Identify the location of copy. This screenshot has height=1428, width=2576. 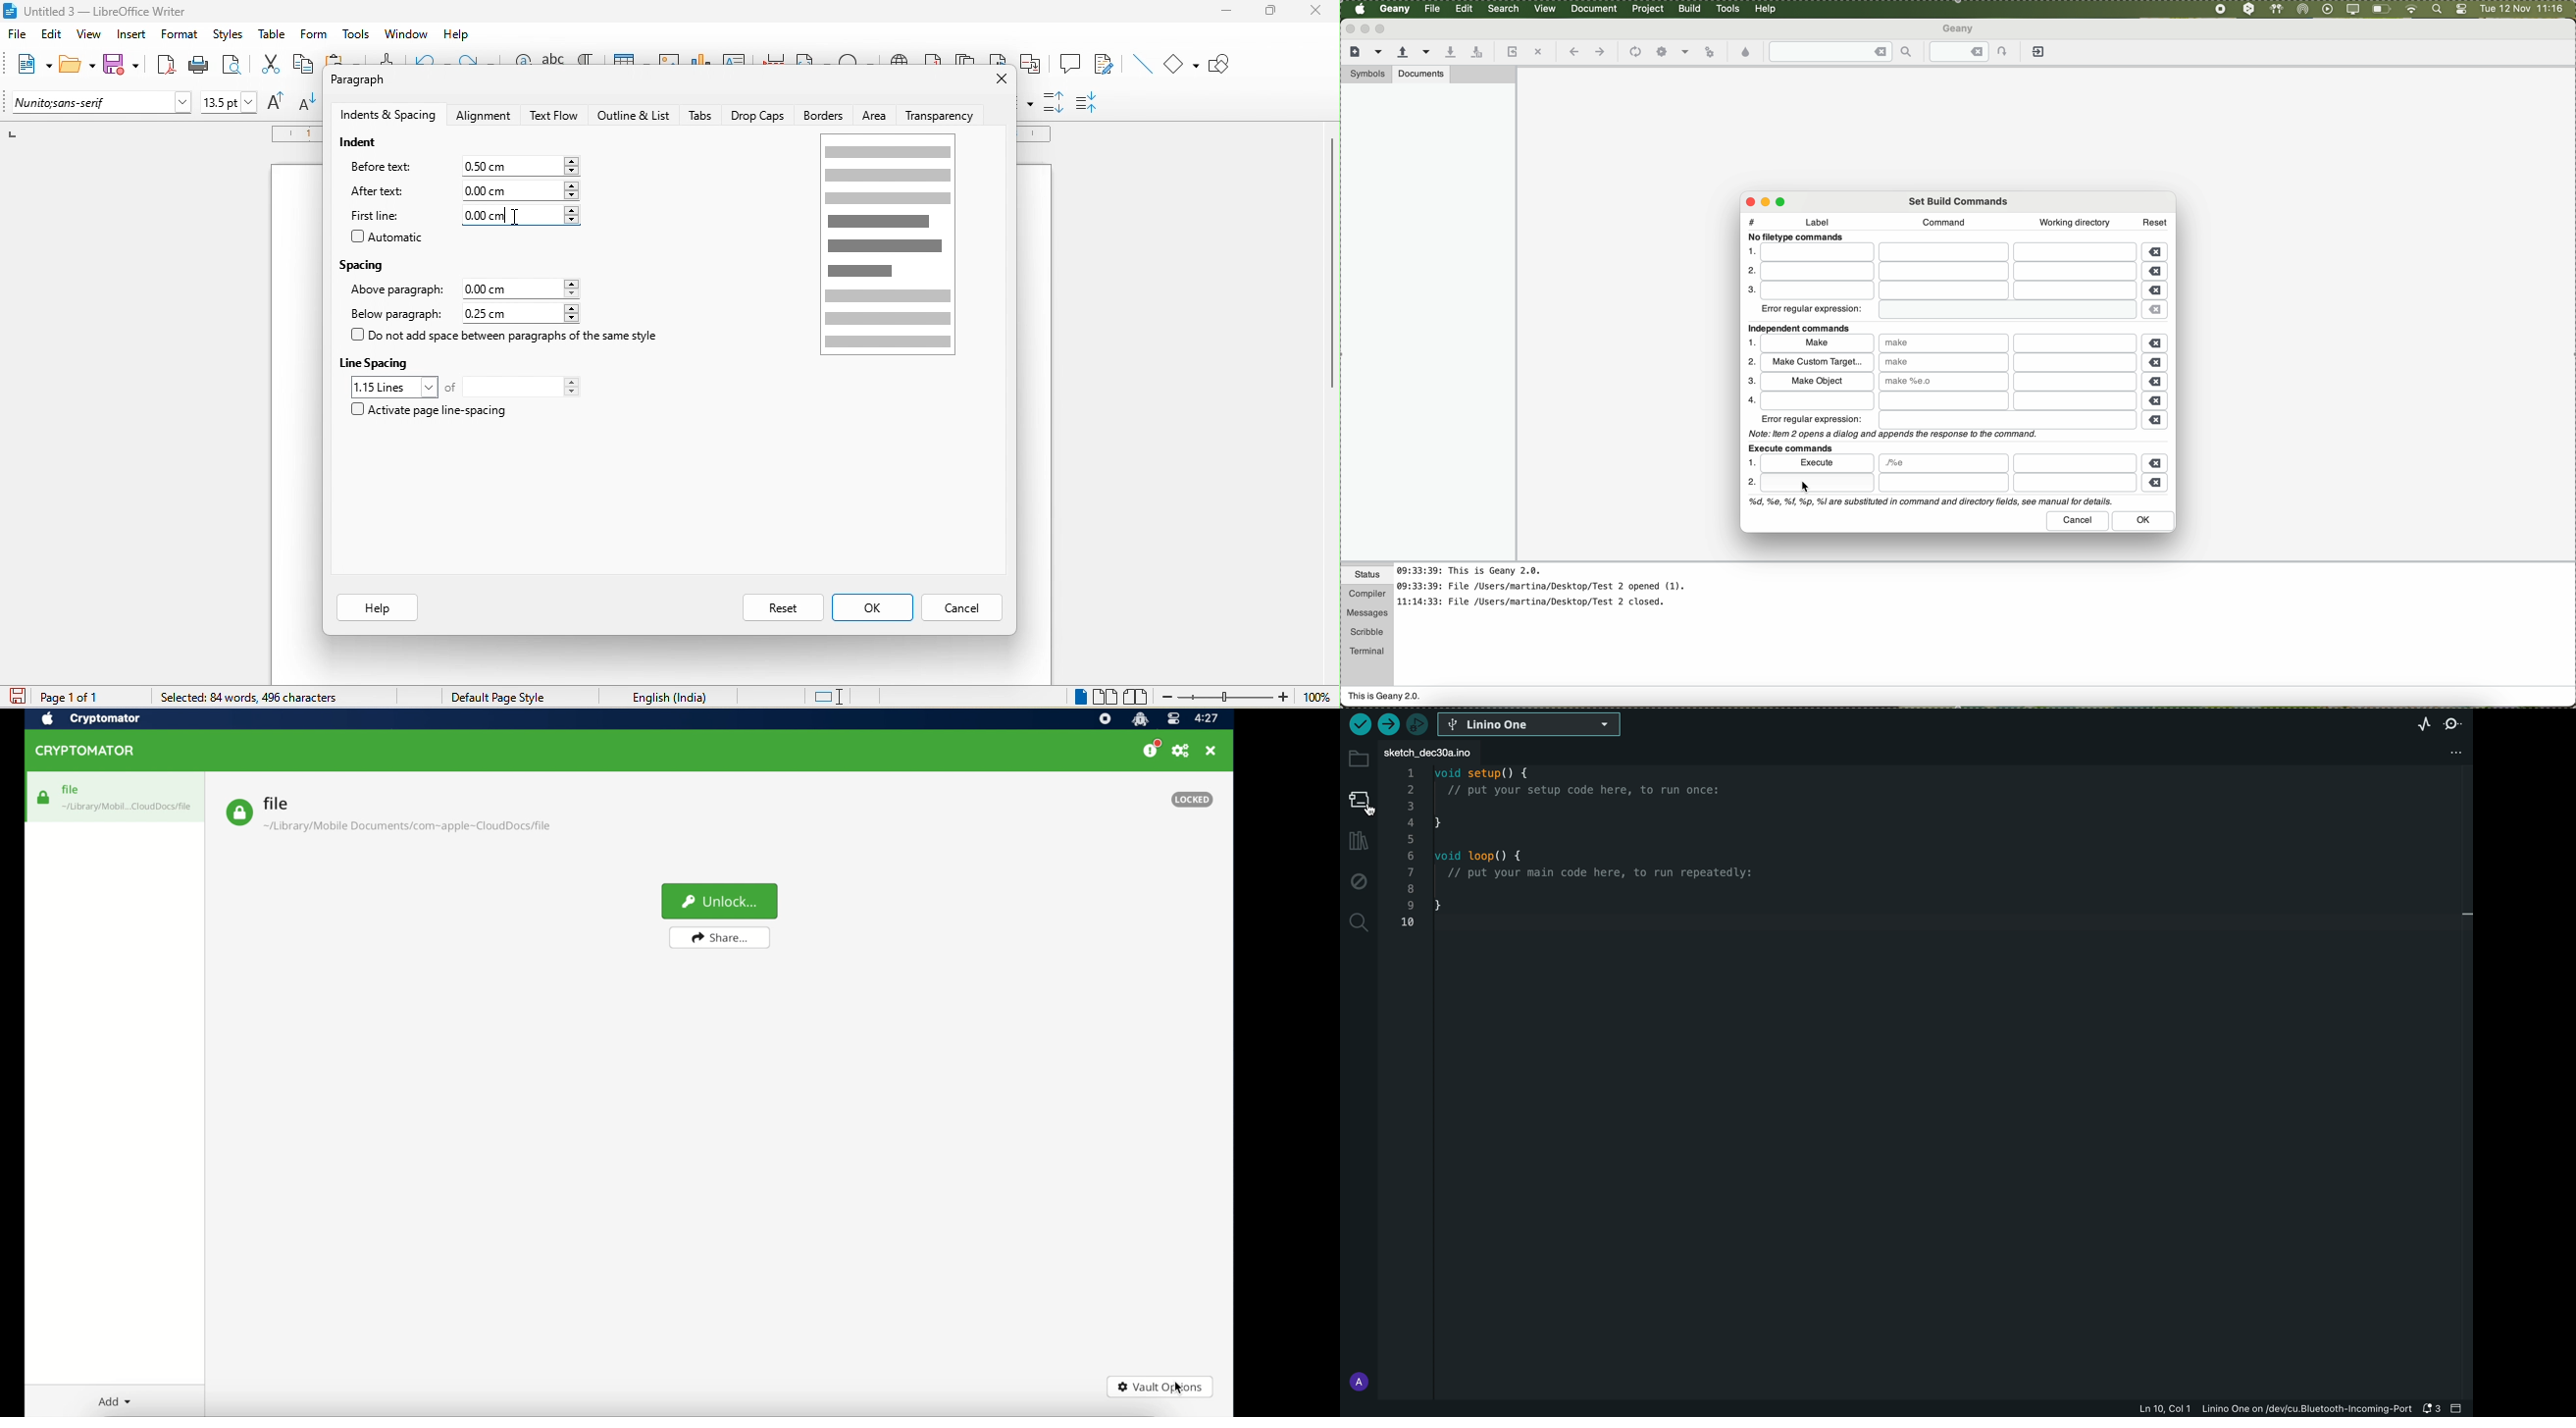
(304, 66).